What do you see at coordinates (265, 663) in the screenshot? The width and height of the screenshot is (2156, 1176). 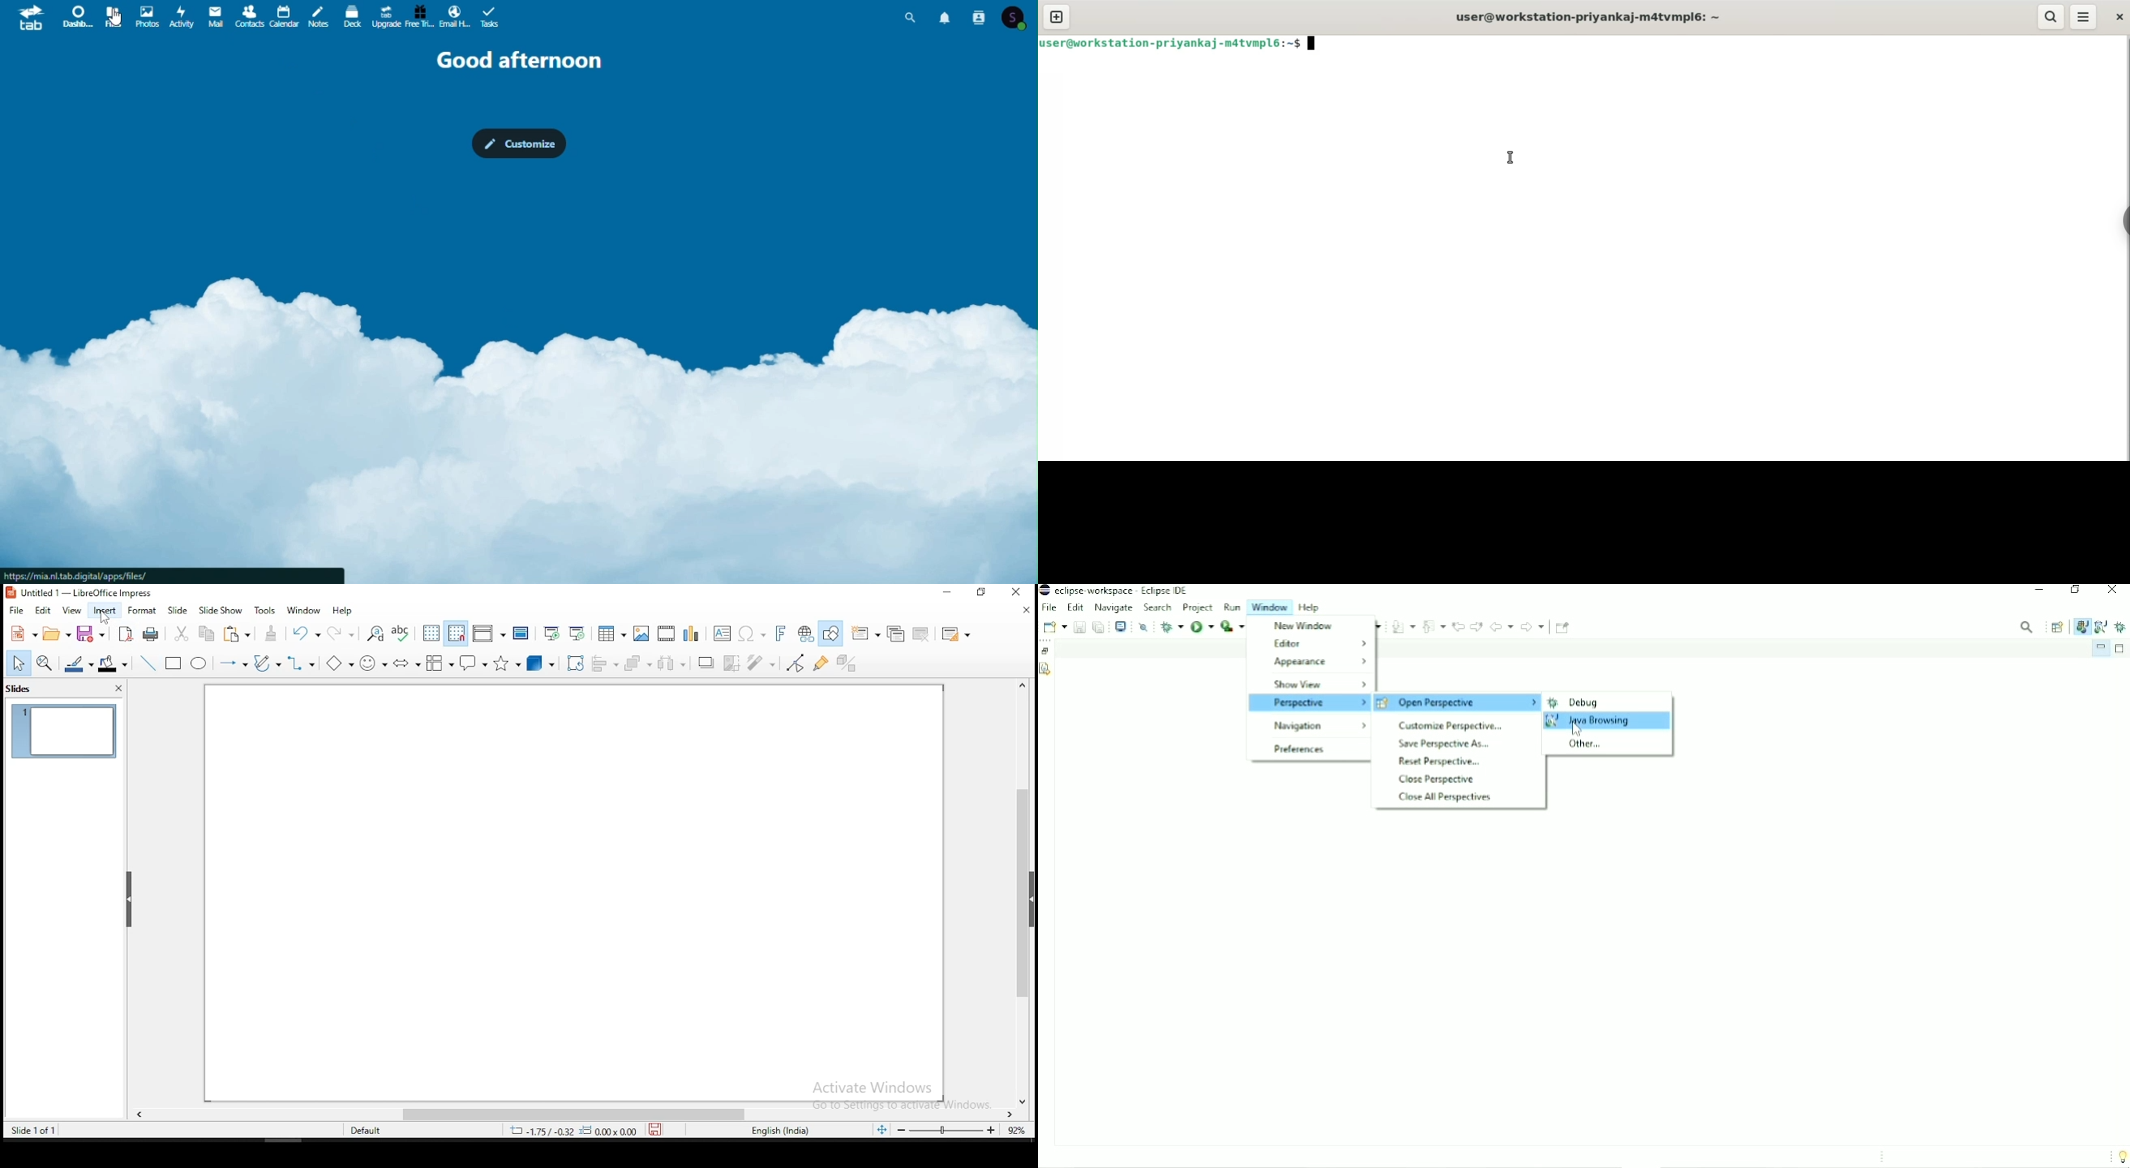 I see `curves and polygons` at bounding box center [265, 663].